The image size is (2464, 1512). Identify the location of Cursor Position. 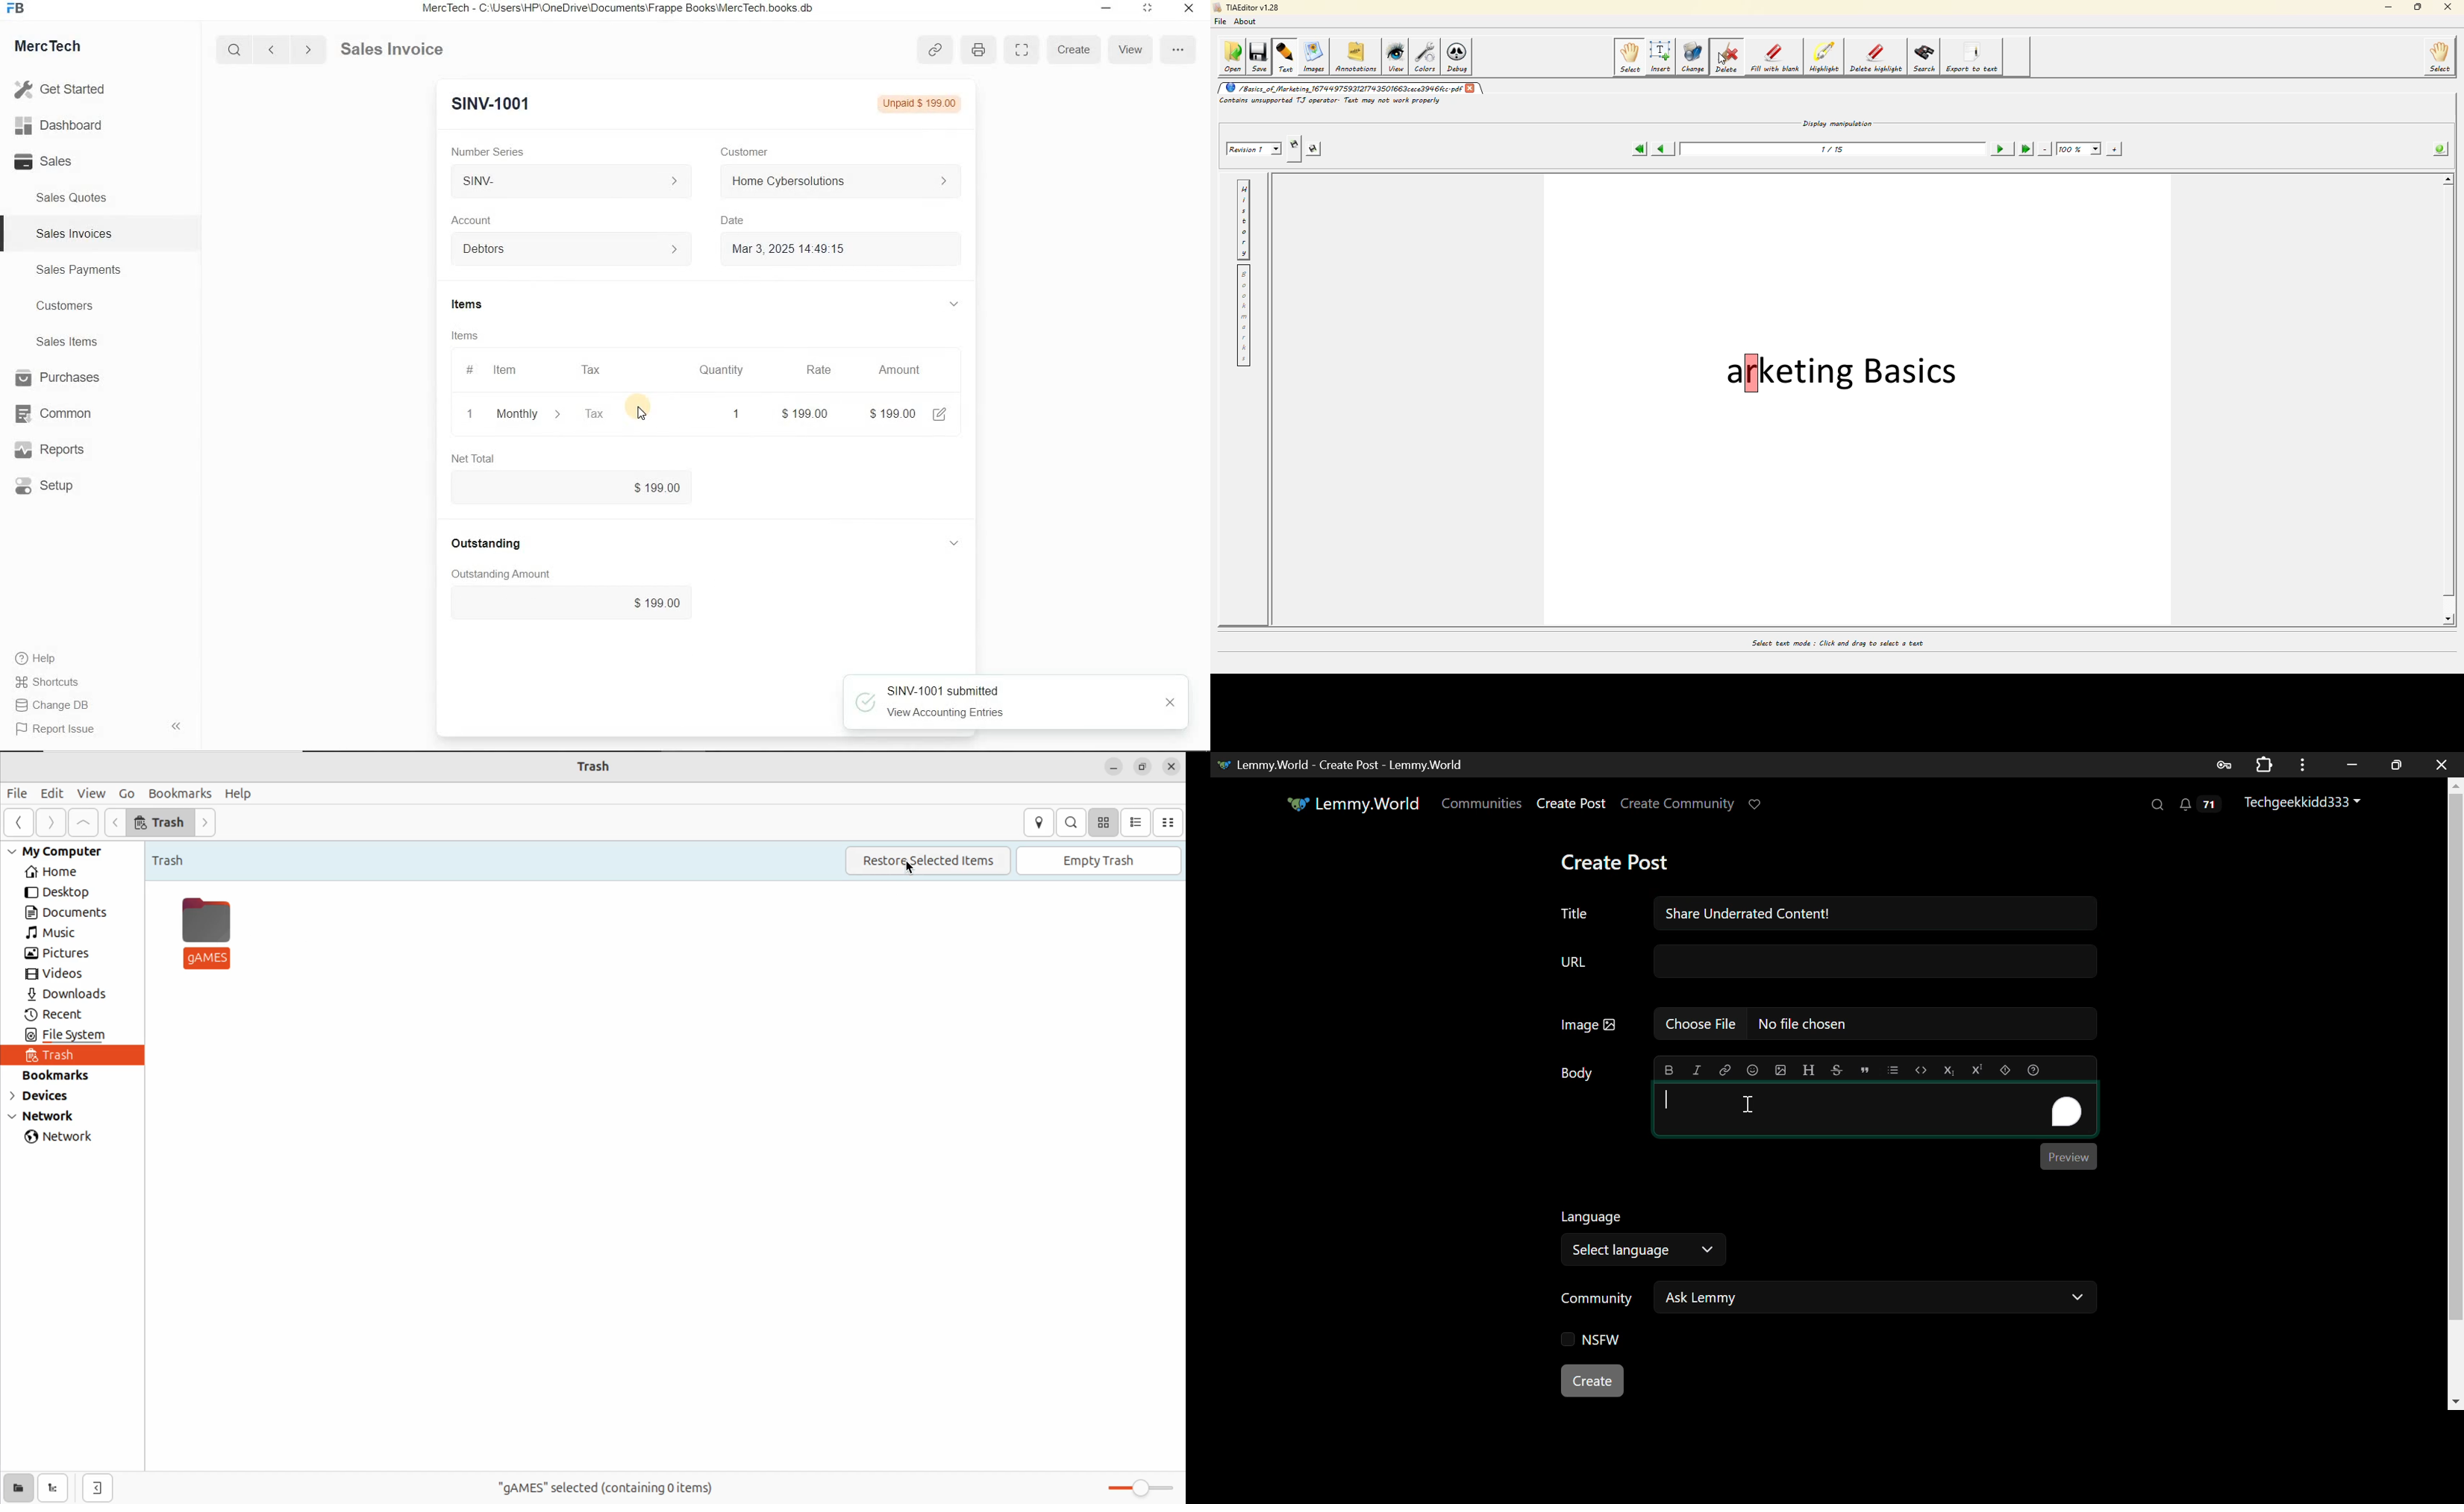
(1748, 1103).